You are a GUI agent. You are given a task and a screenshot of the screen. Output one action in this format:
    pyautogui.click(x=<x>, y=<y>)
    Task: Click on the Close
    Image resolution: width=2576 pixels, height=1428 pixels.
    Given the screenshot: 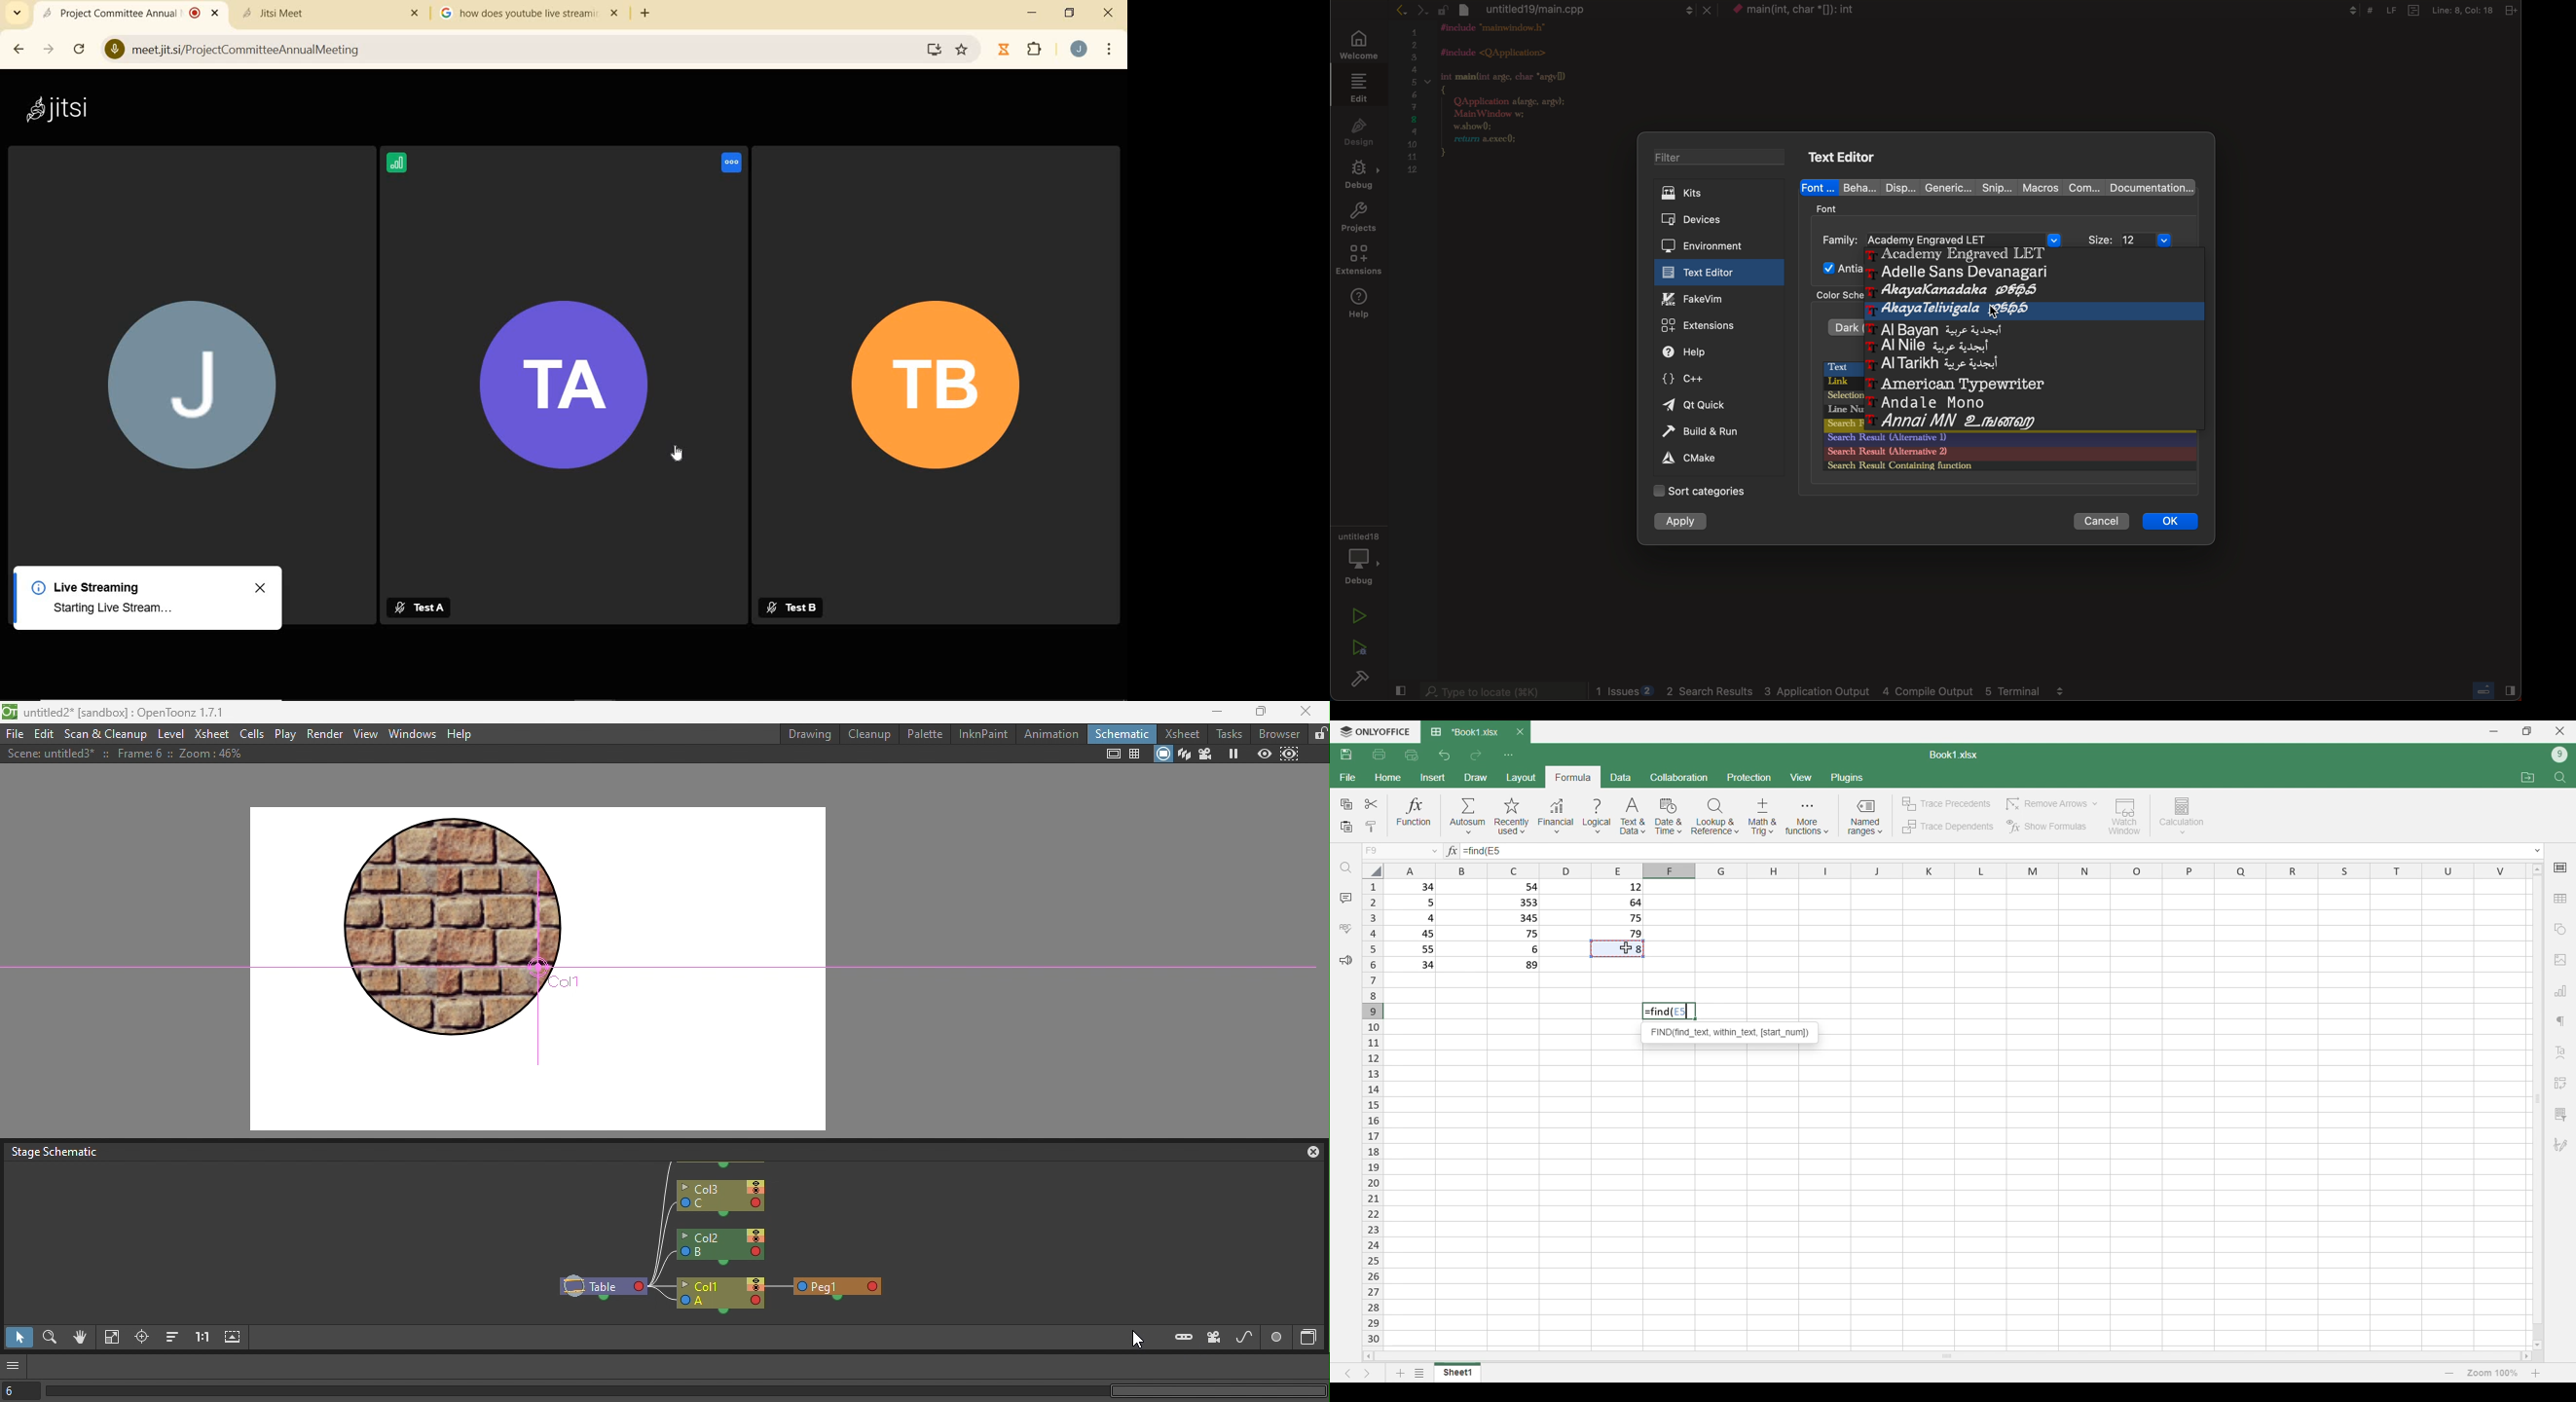 What is the action you would take?
    pyautogui.click(x=1306, y=711)
    